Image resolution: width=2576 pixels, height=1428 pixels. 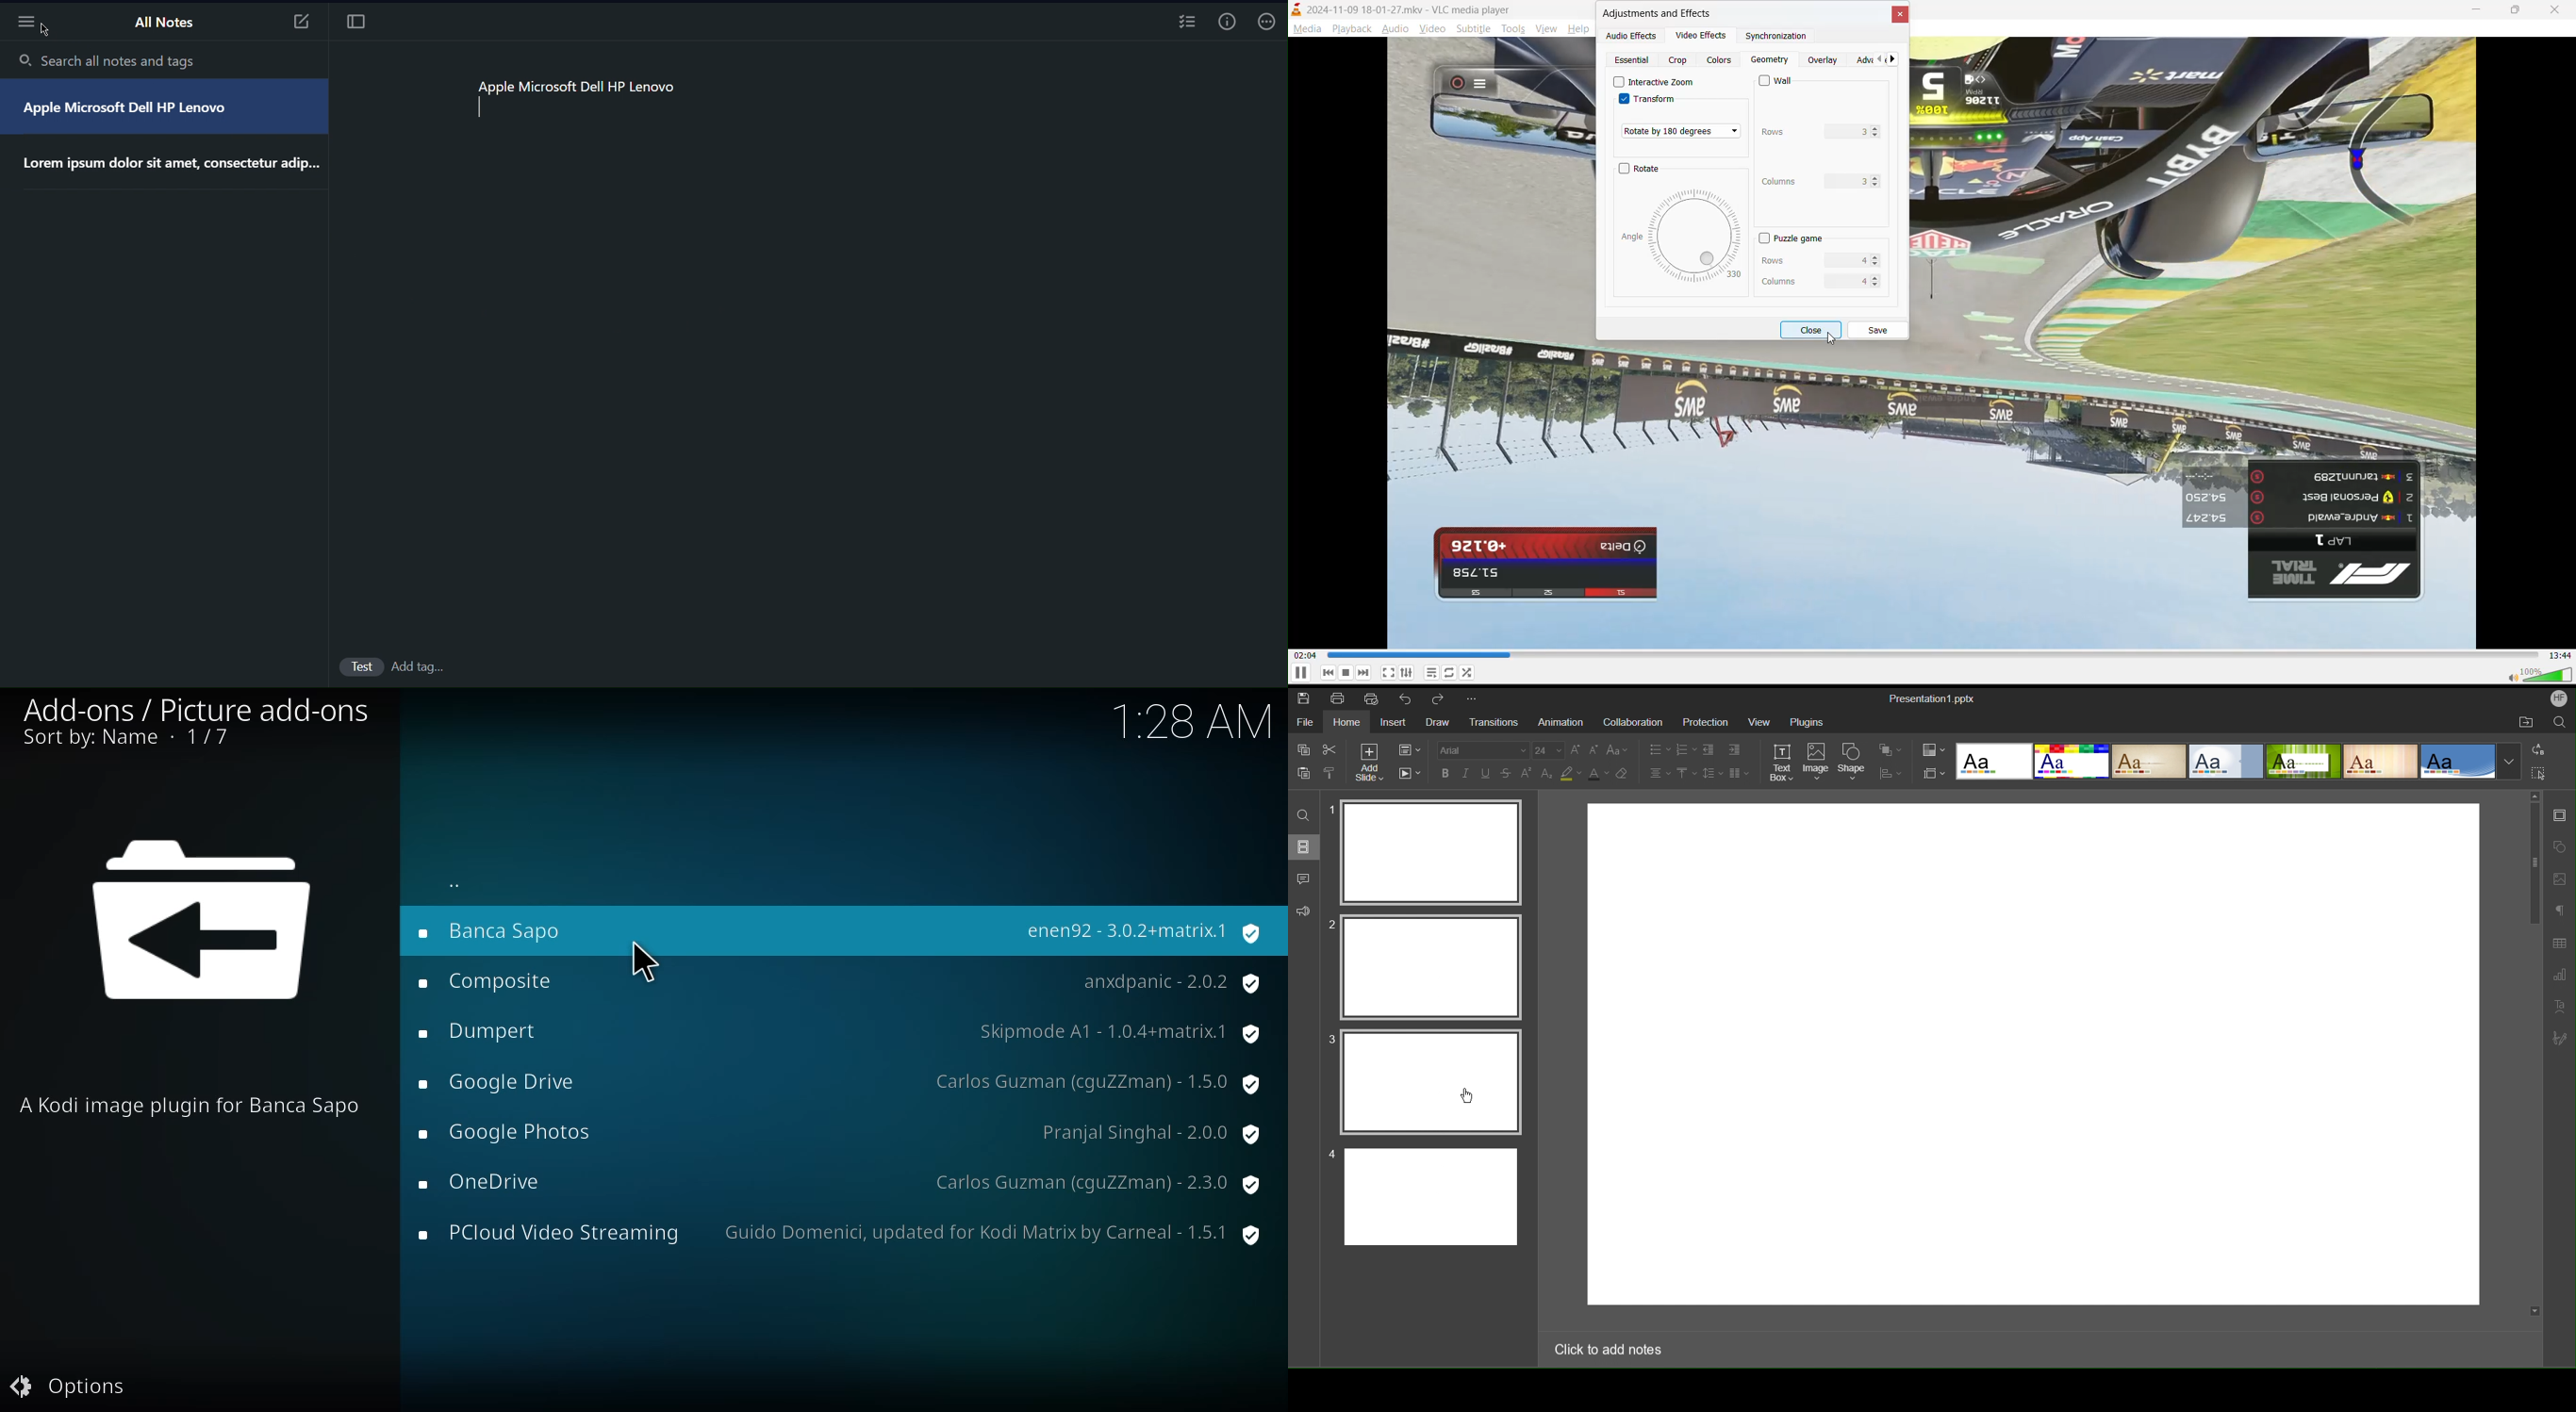 I want to click on Vertical Align, so click(x=1686, y=772).